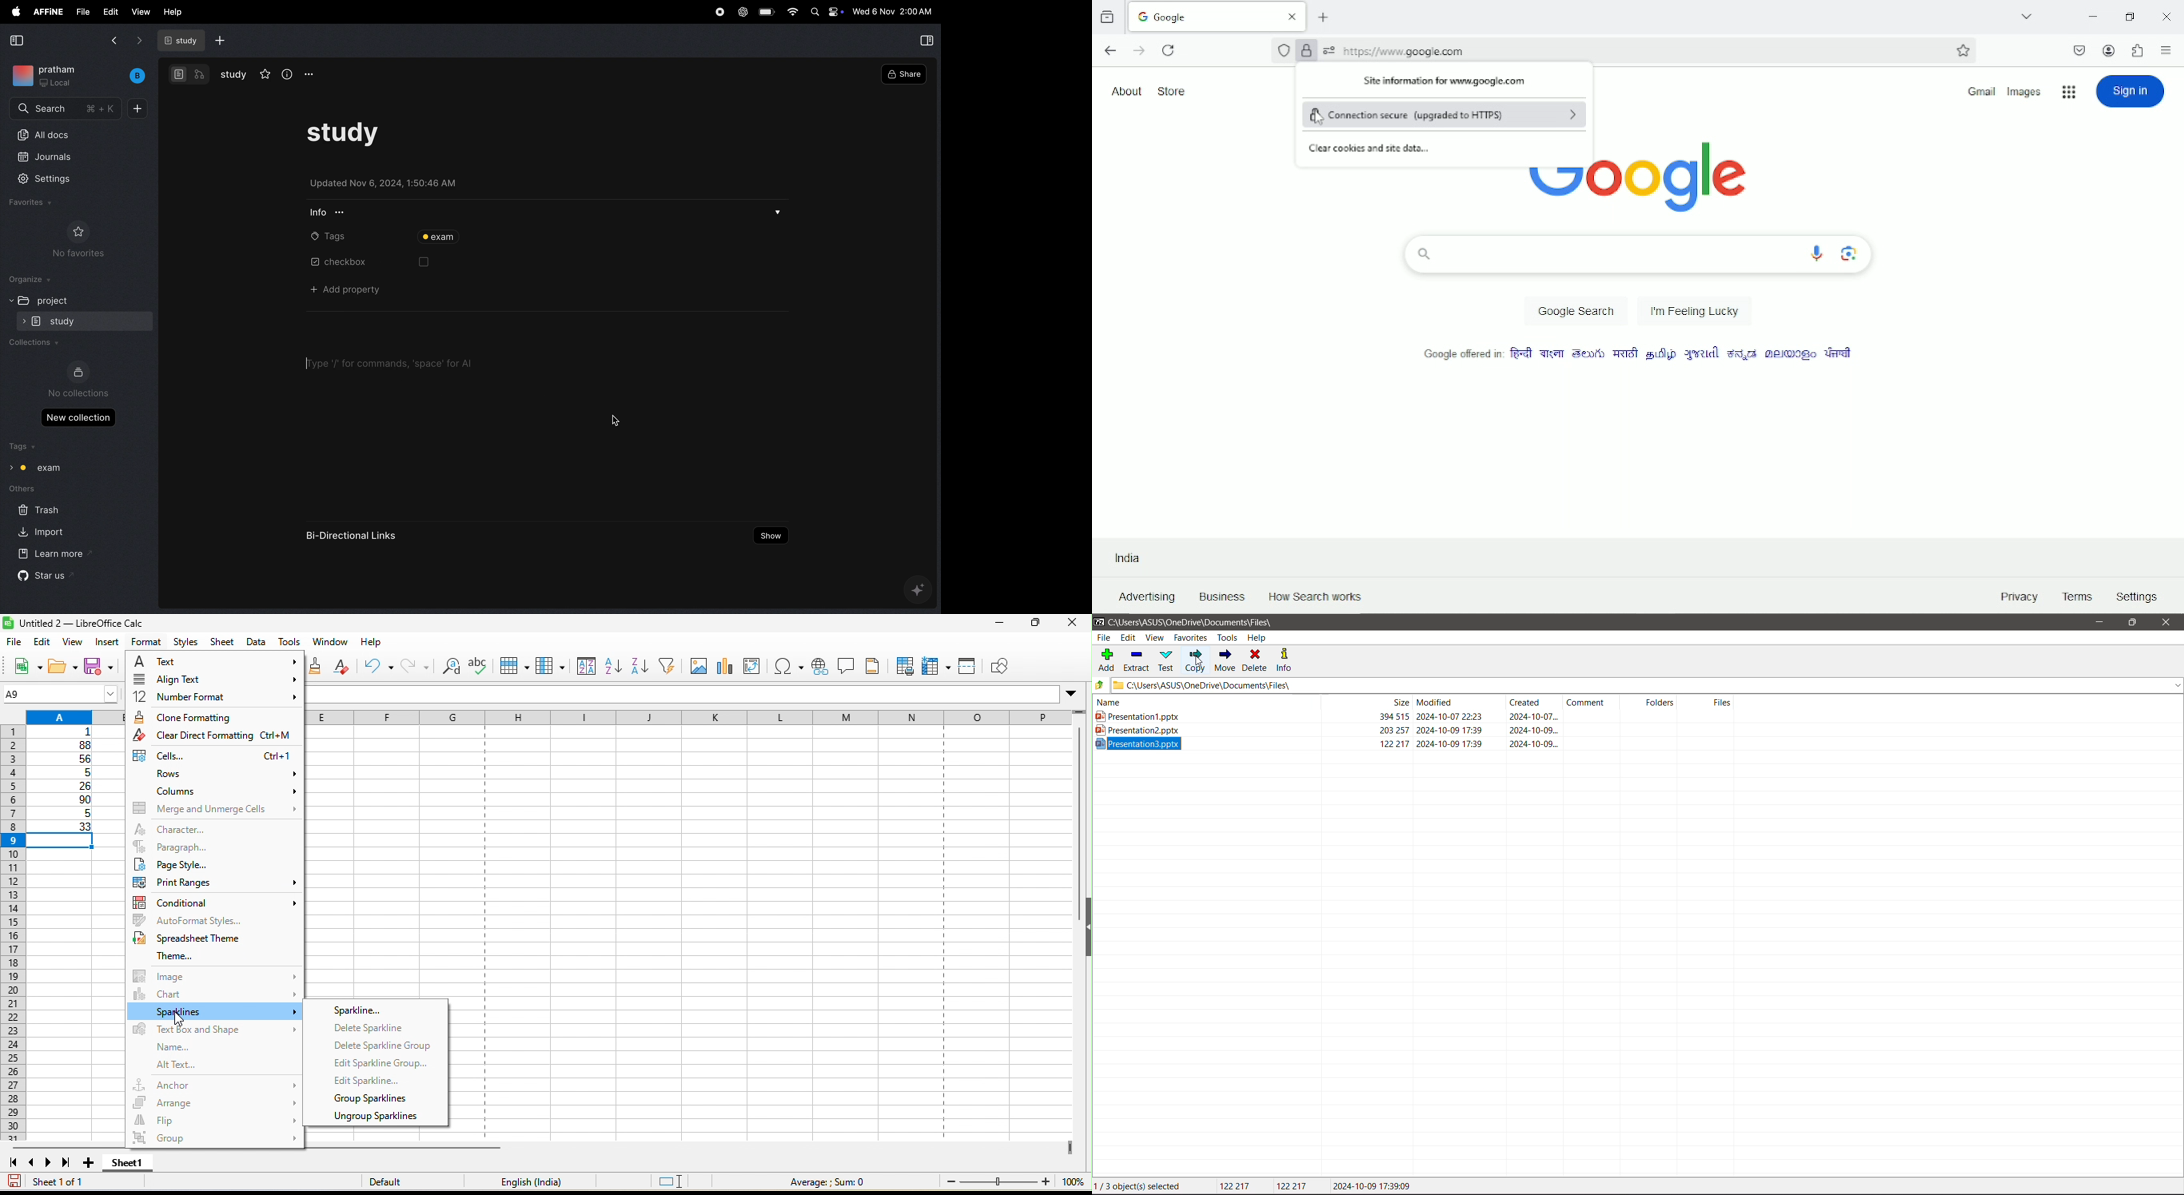 The width and height of the screenshot is (2184, 1204). I want to click on Google Search, so click(1575, 312).